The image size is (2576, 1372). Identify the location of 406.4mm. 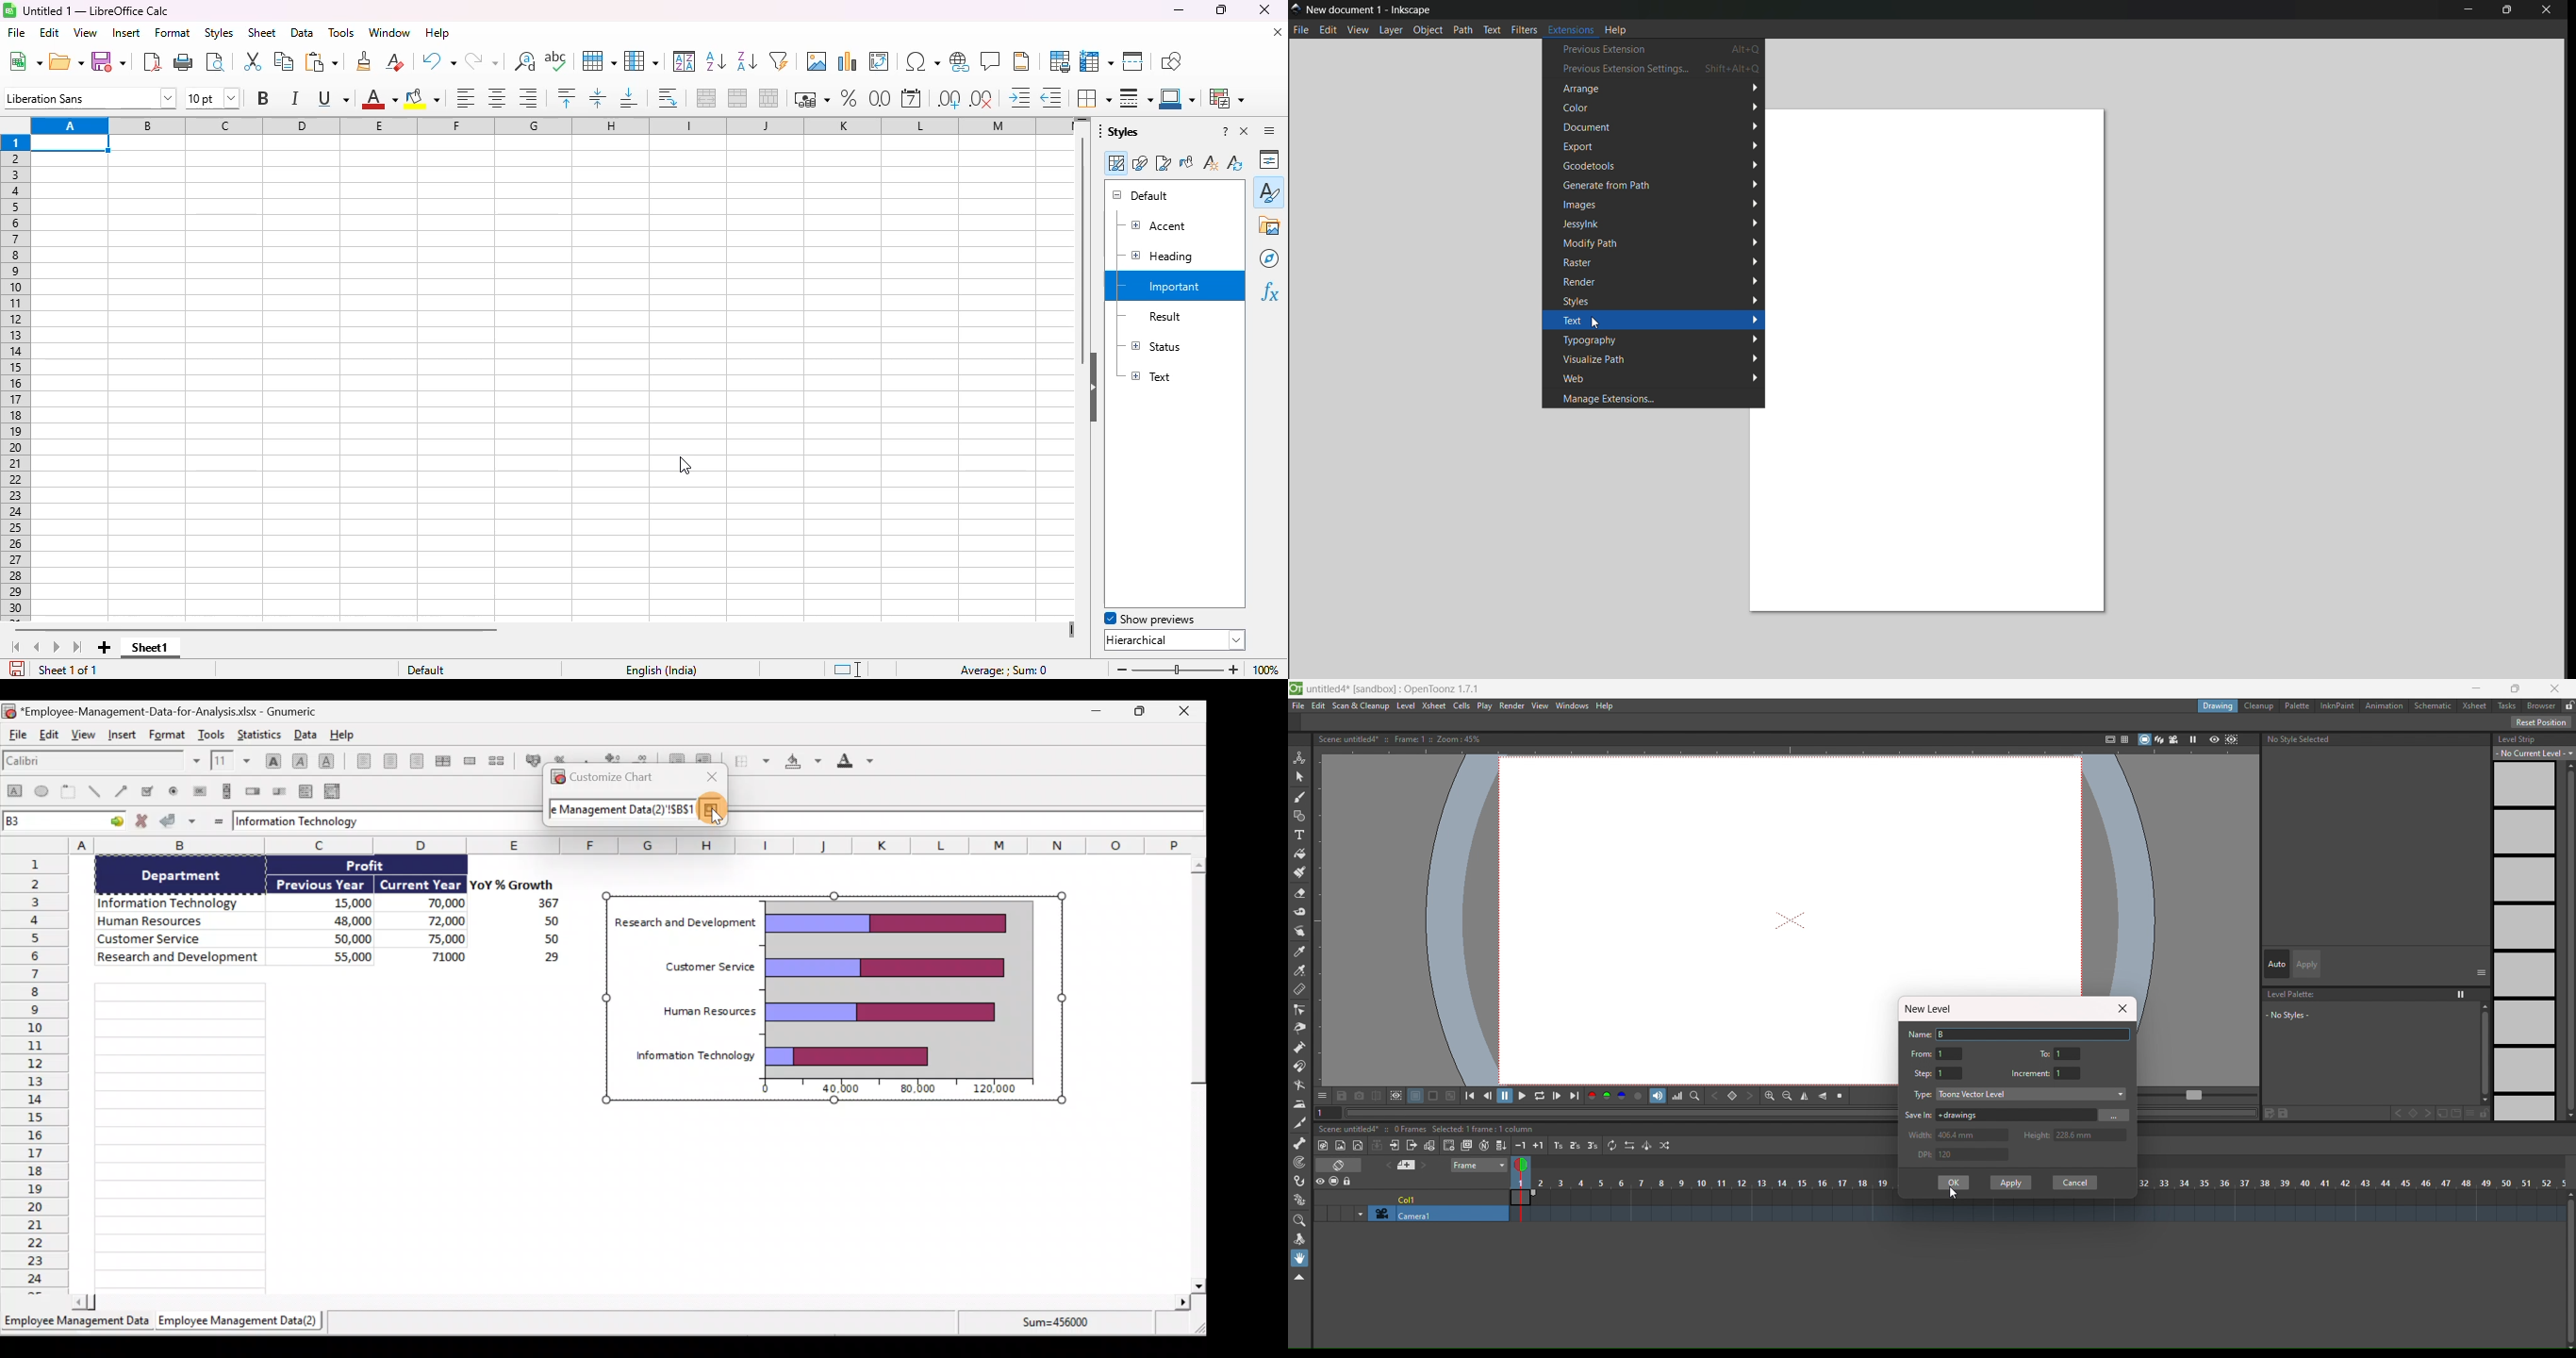
(1975, 1135).